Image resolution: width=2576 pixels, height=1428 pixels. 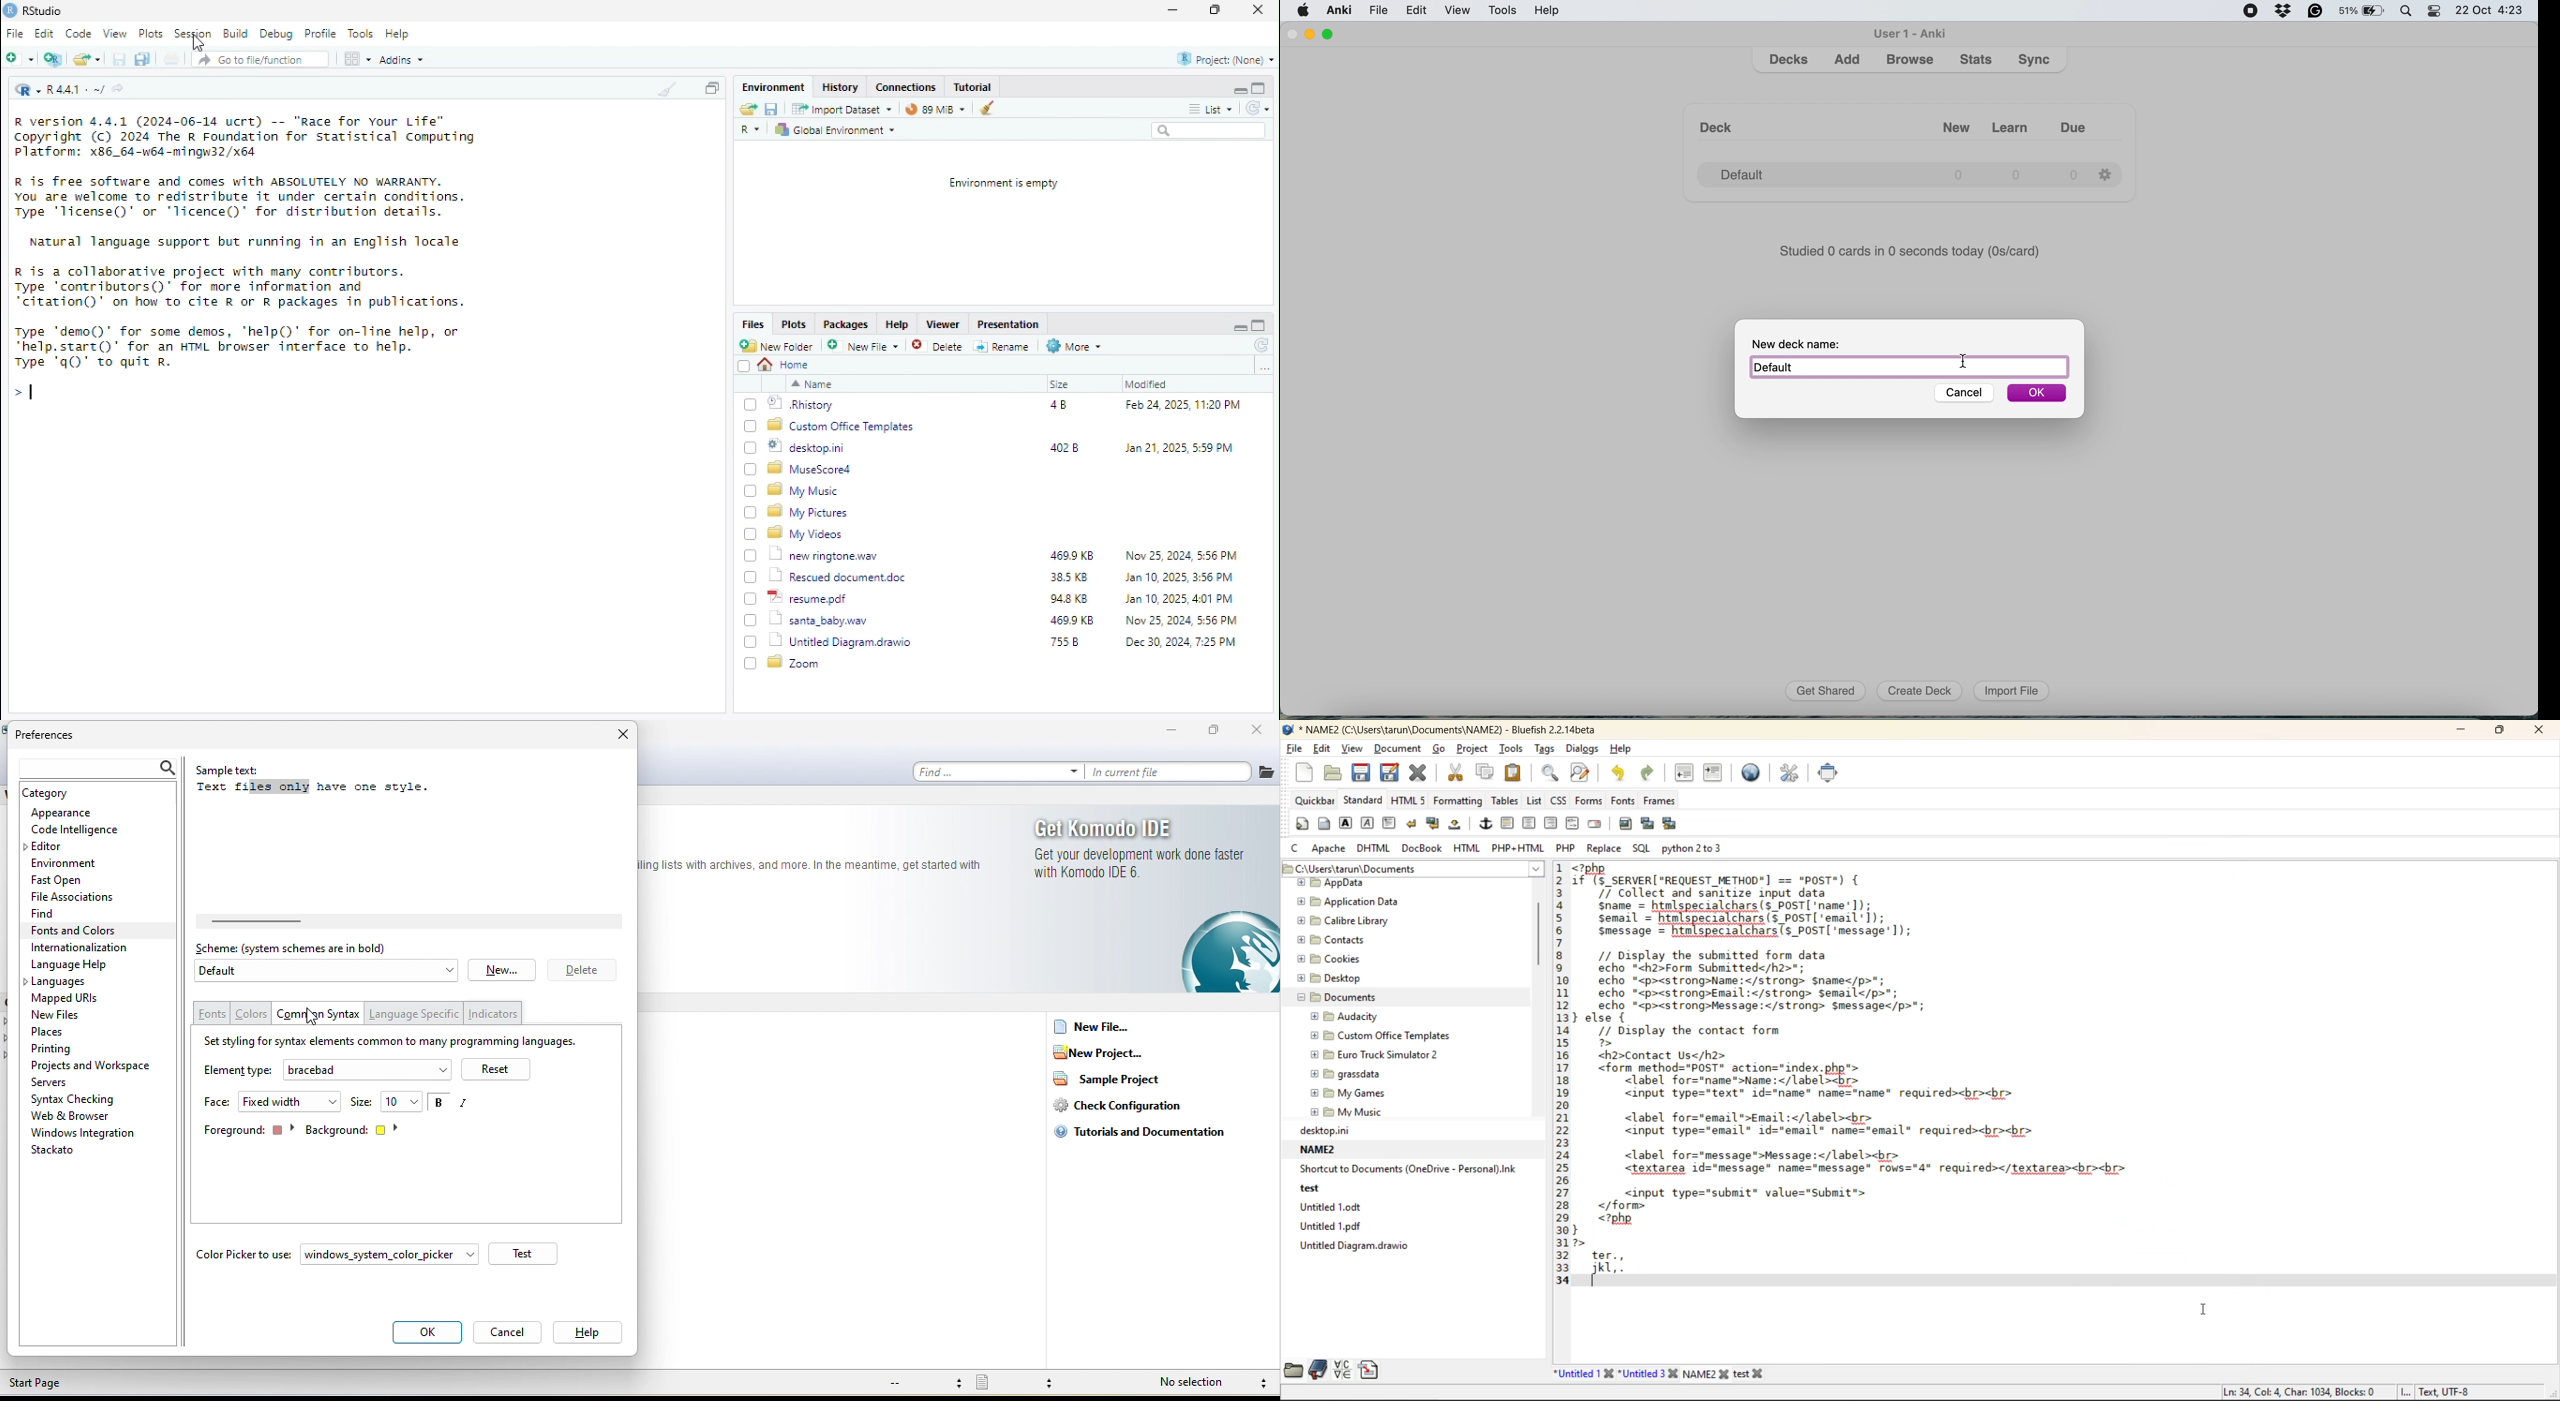 What do you see at coordinates (974, 87) in the screenshot?
I see `Tutorial` at bounding box center [974, 87].